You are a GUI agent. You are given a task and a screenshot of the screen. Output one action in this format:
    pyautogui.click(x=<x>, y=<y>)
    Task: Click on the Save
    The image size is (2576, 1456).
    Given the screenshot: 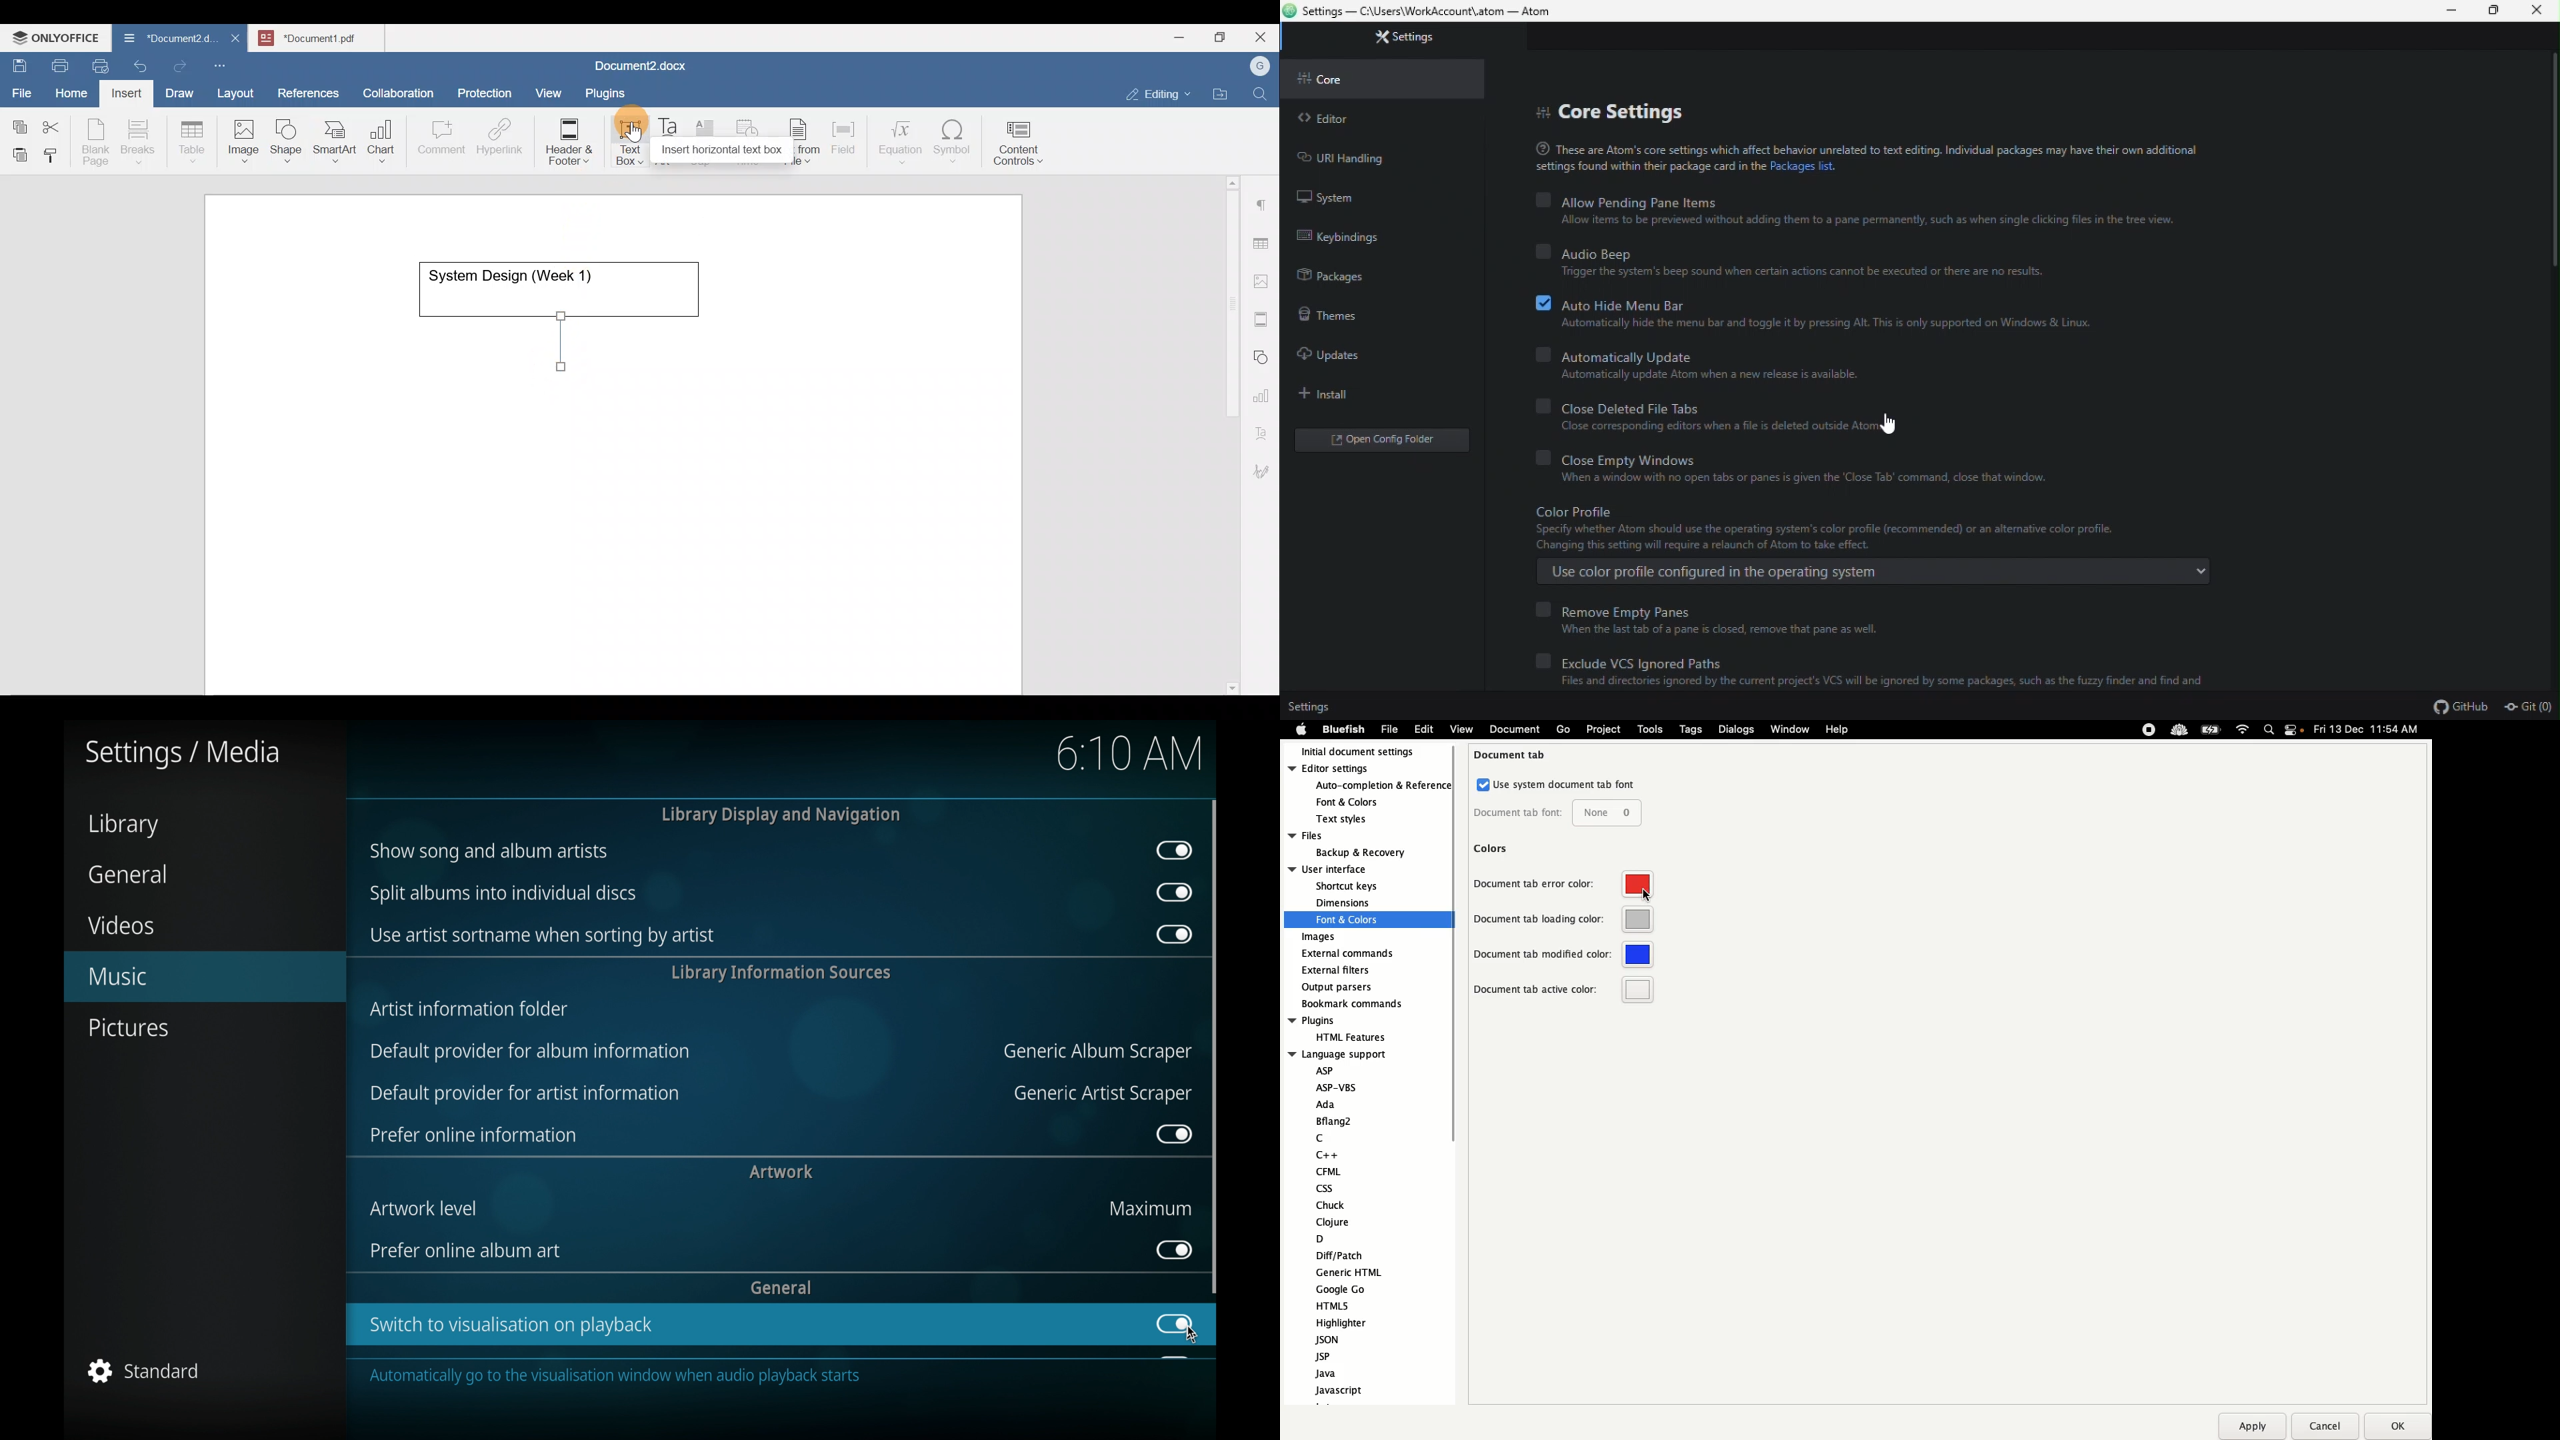 What is the action you would take?
    pyautogui.click(x=19, y=63)
    